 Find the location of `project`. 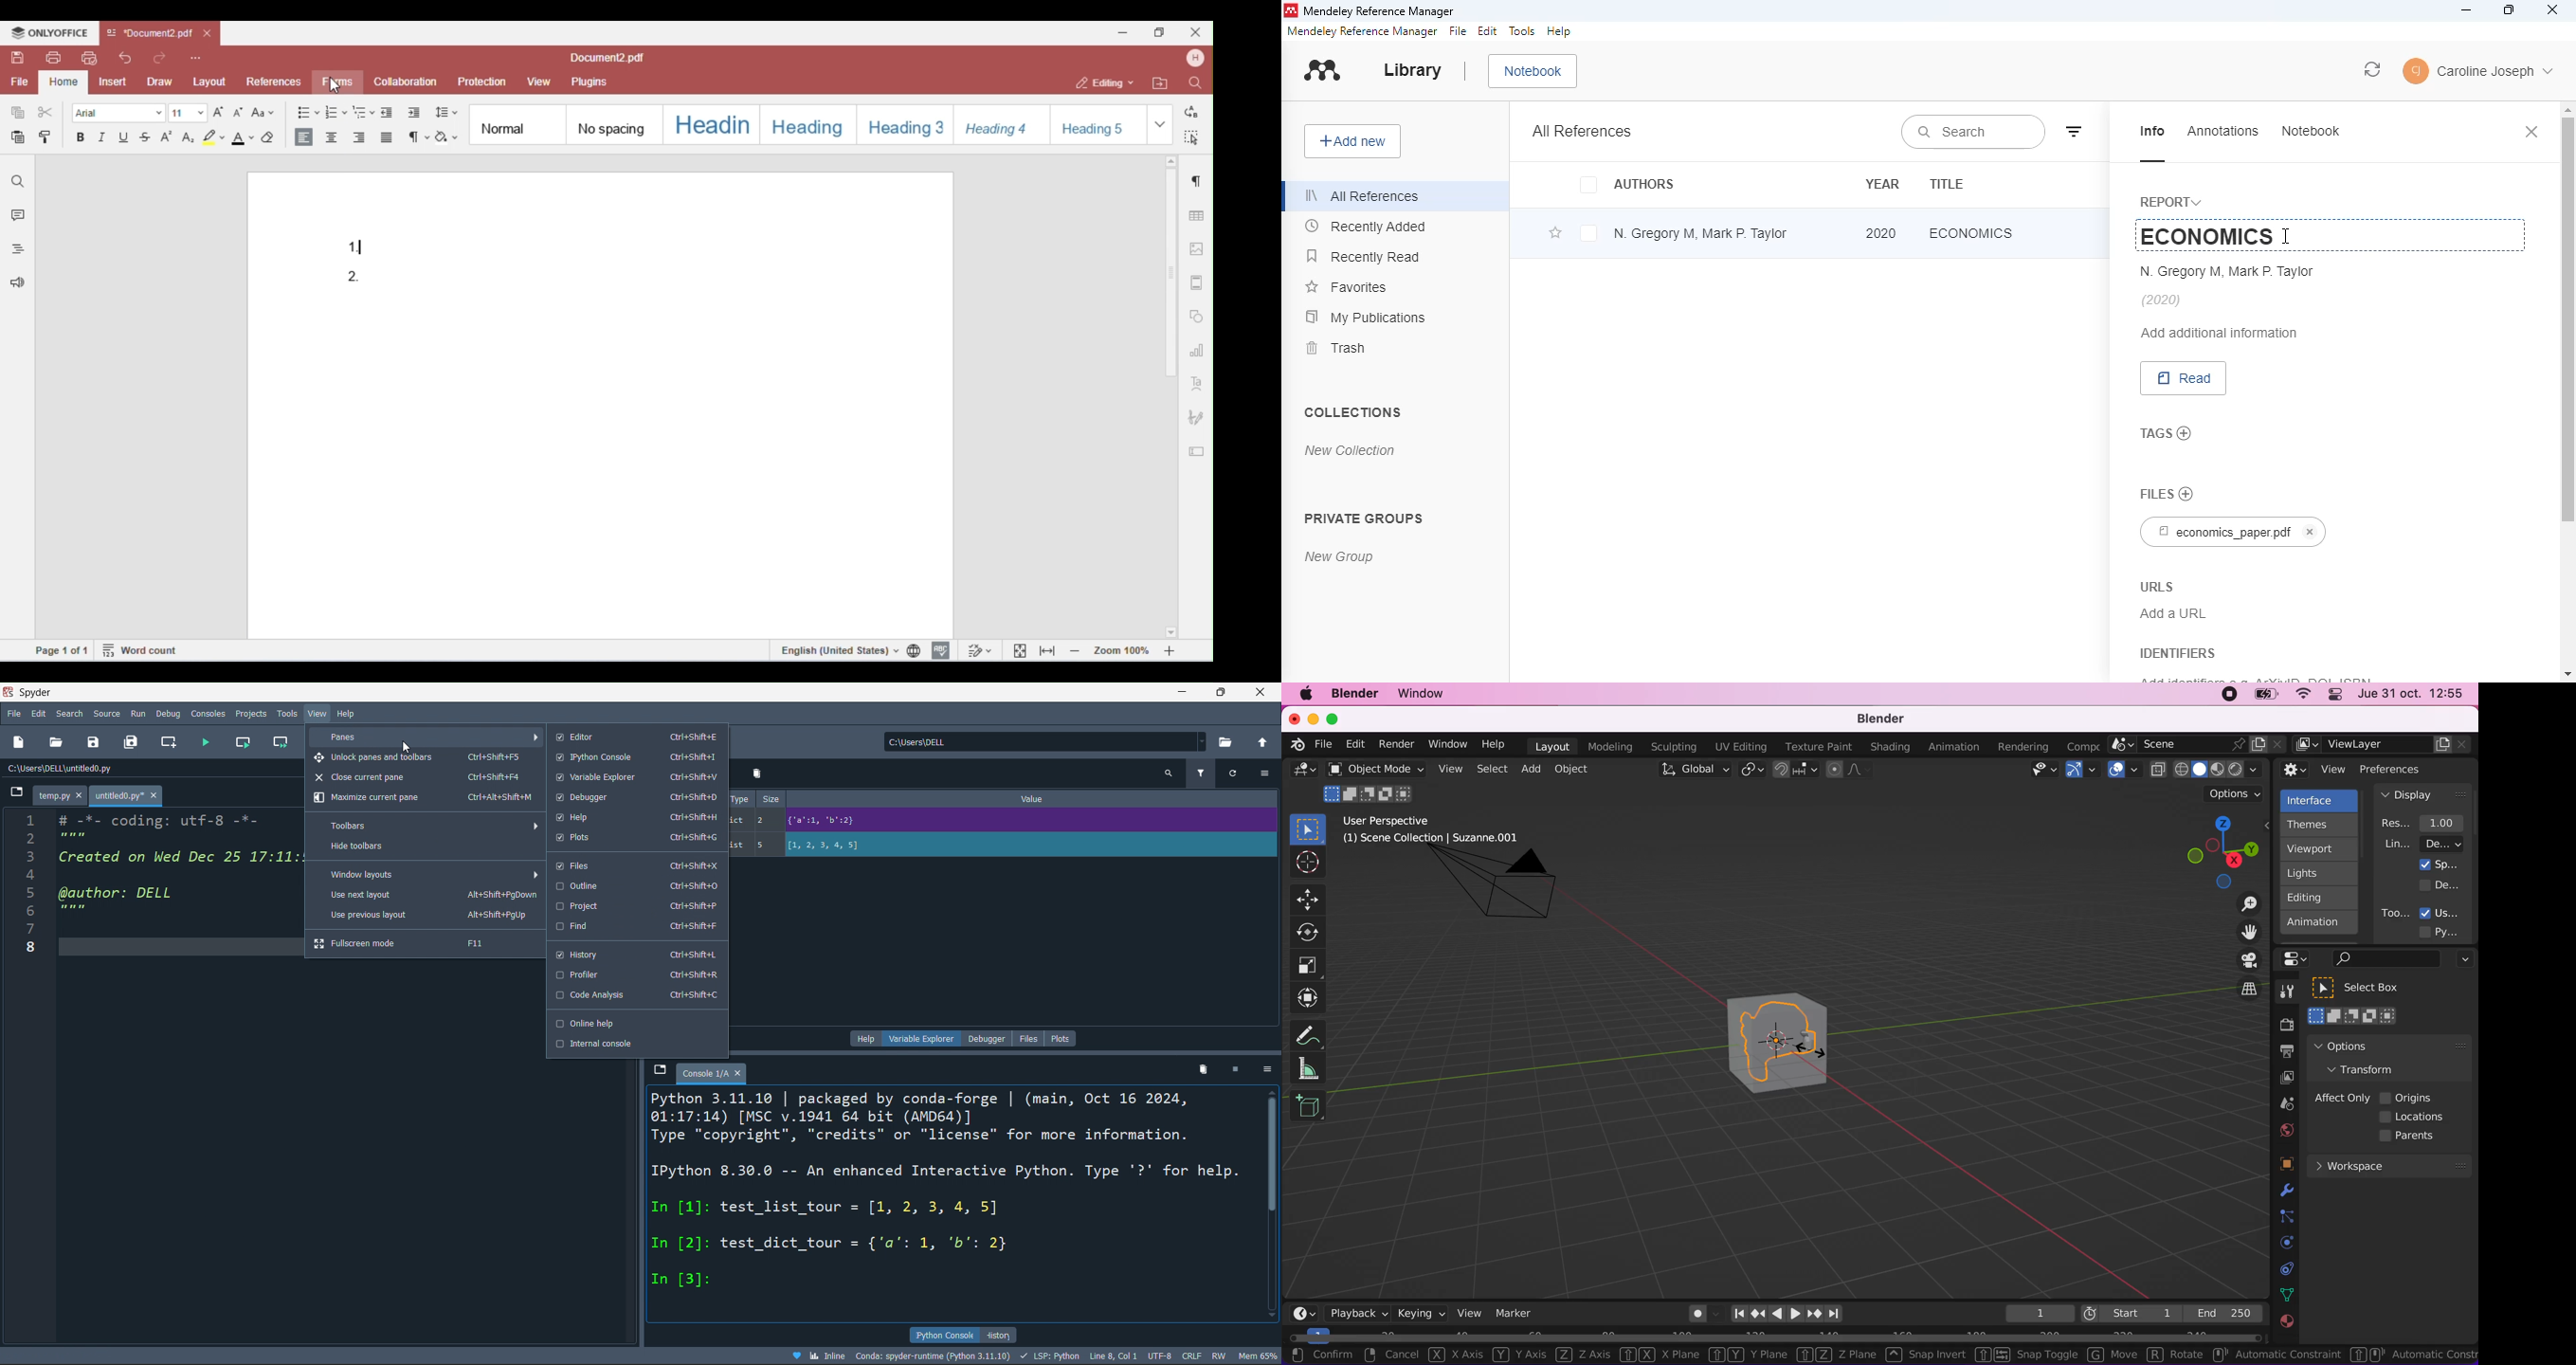

project is located at coordinates (638, 906).